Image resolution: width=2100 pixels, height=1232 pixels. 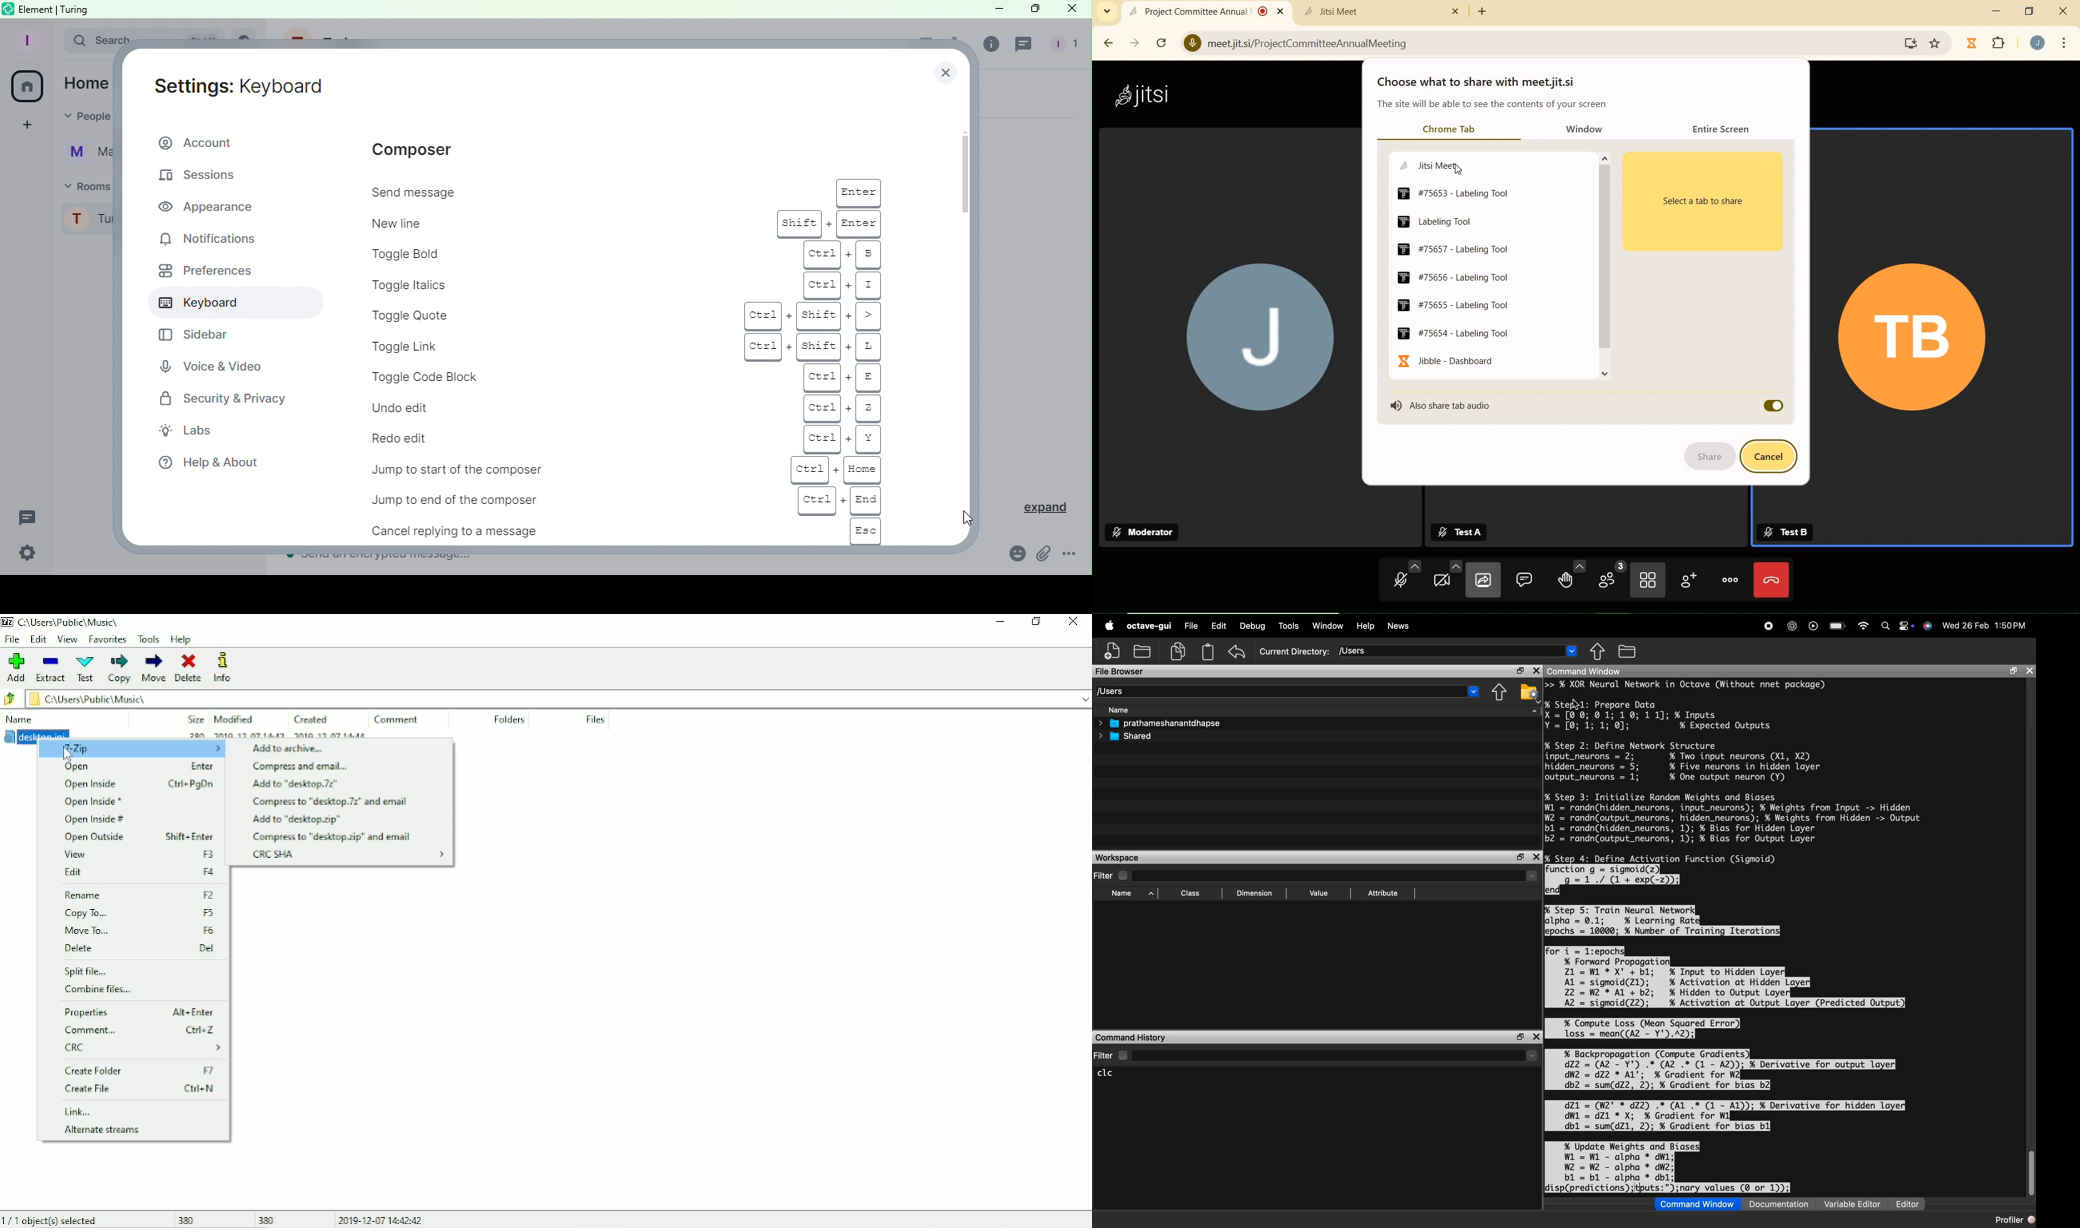 I want to click on Minimize, so click(x=1001, y=622).